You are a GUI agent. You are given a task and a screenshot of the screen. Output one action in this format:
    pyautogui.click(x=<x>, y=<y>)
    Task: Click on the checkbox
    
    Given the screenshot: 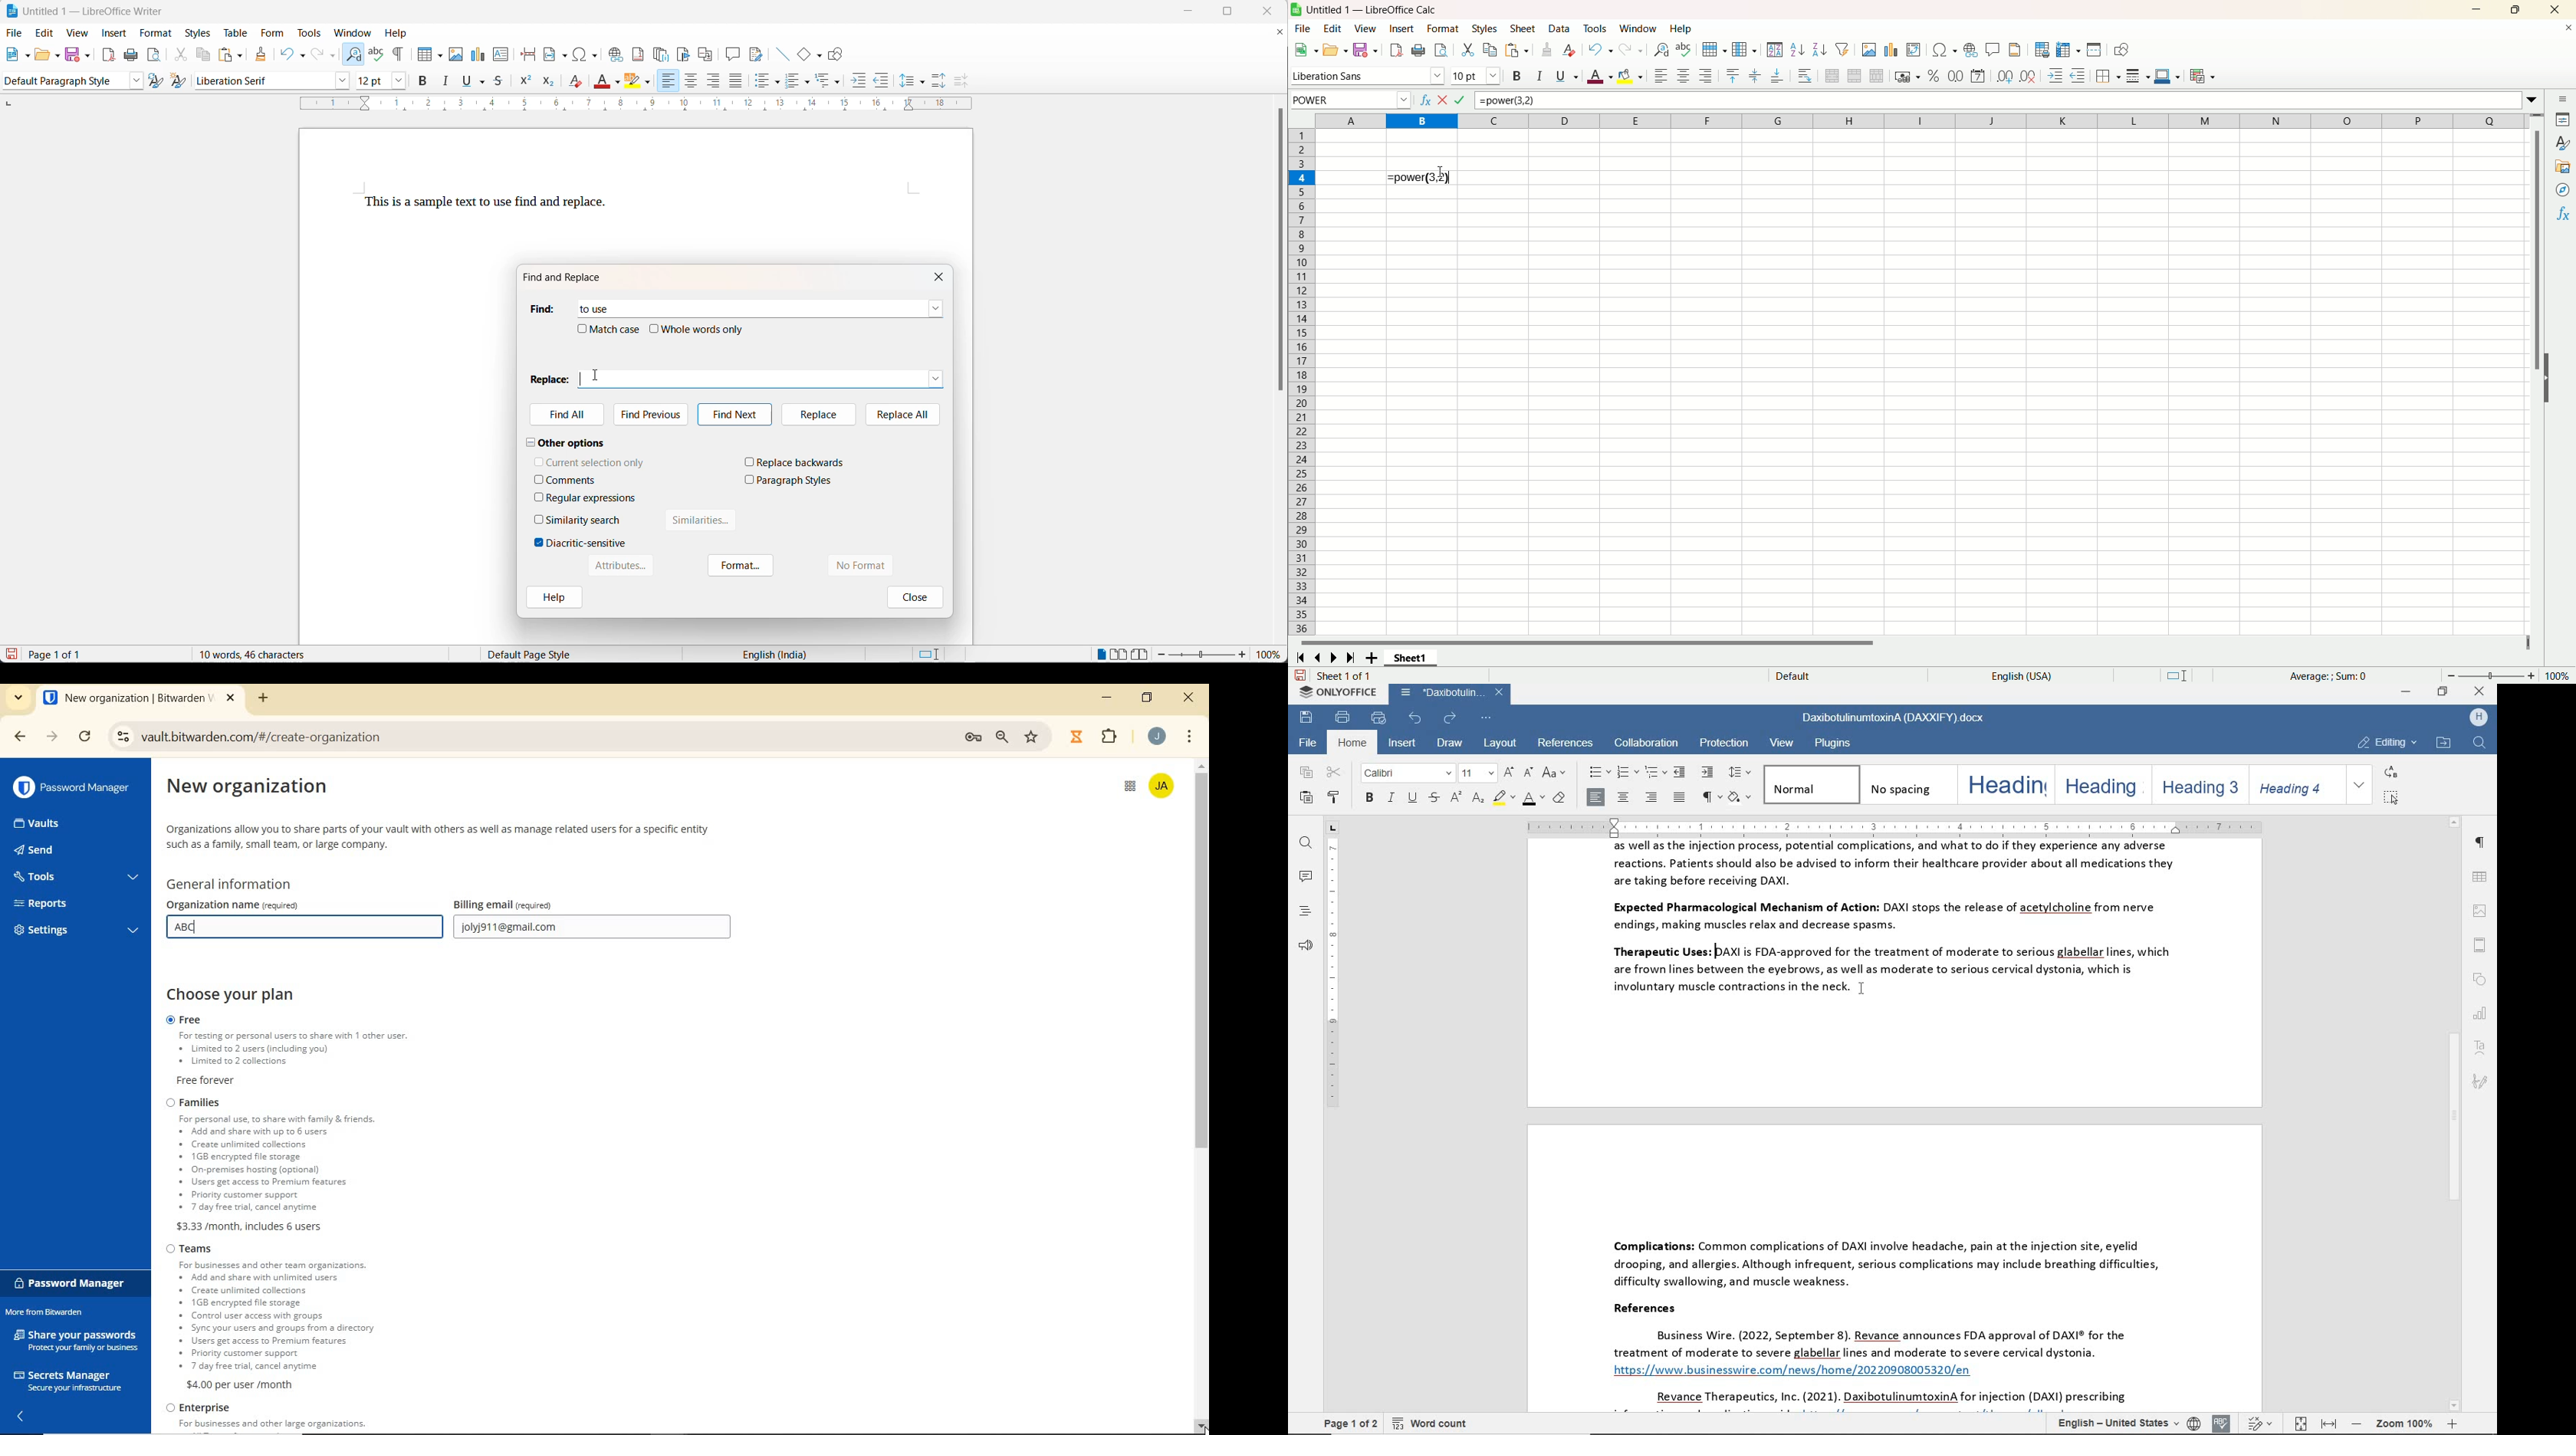 What is the action you would take?
    pyautogui.click(x=655, y=329)
    